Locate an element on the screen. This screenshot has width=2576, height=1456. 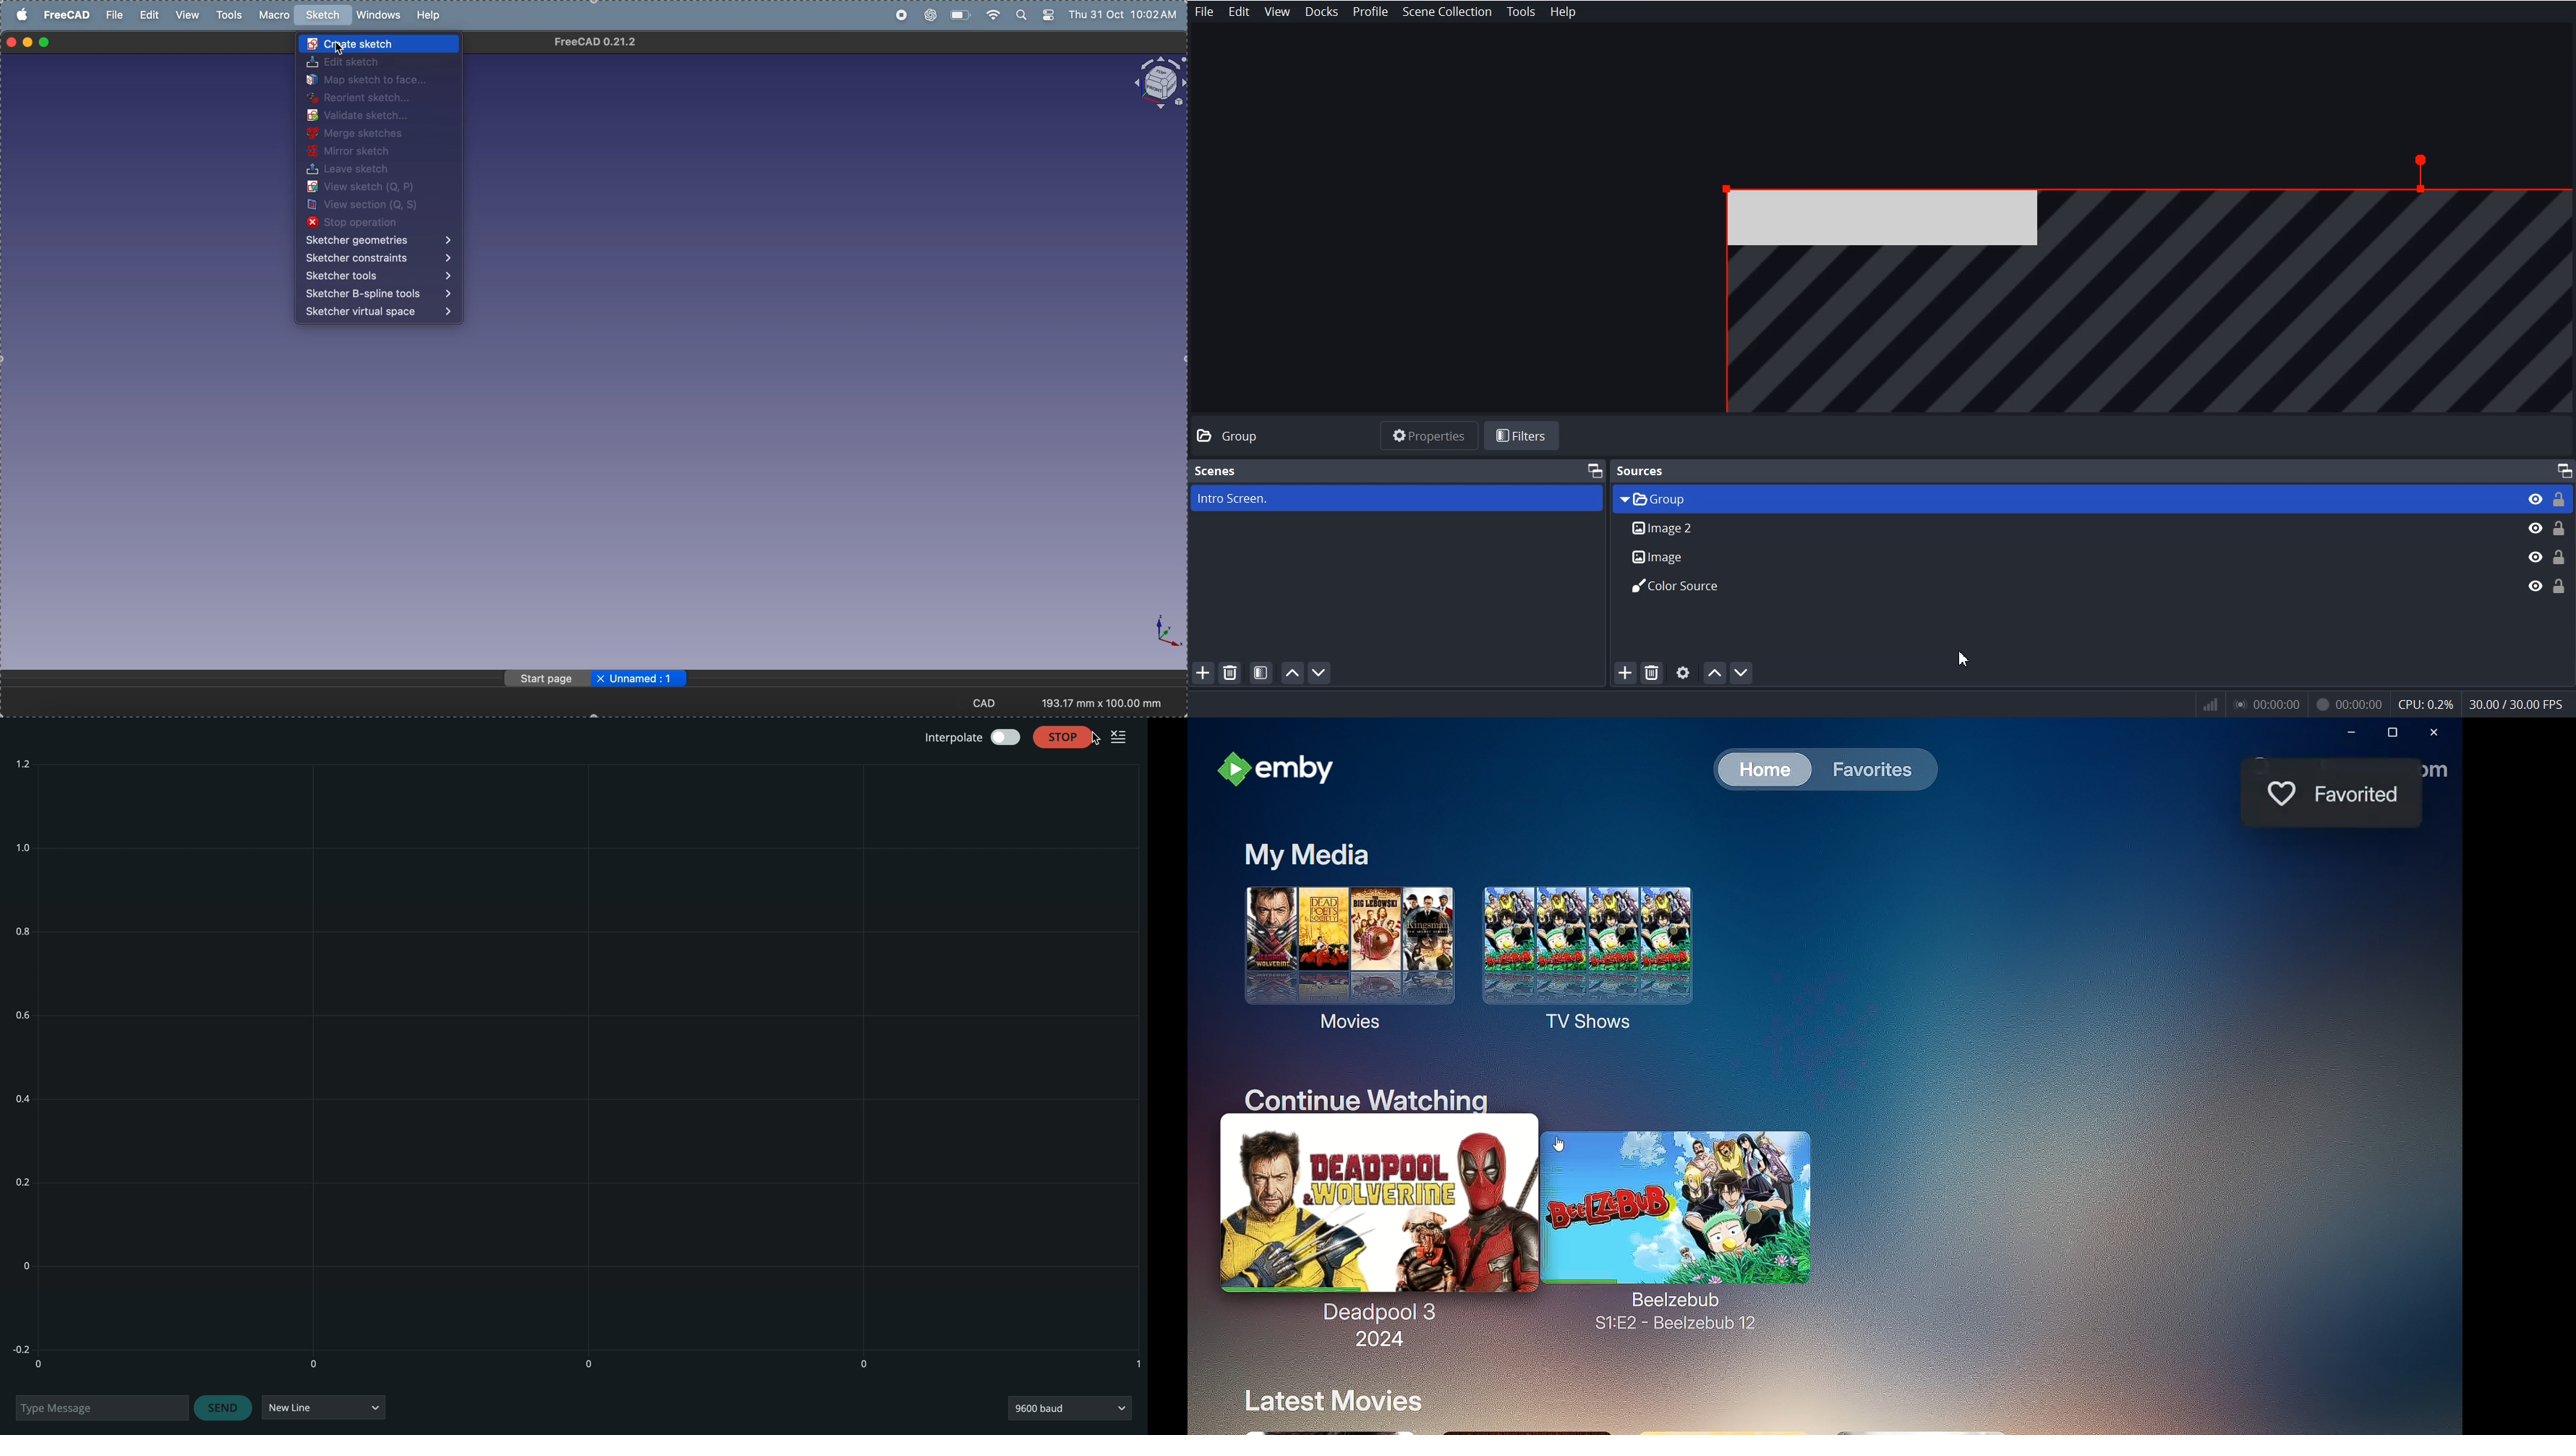
Move Scene Up is located at coordinates (1293, 673).